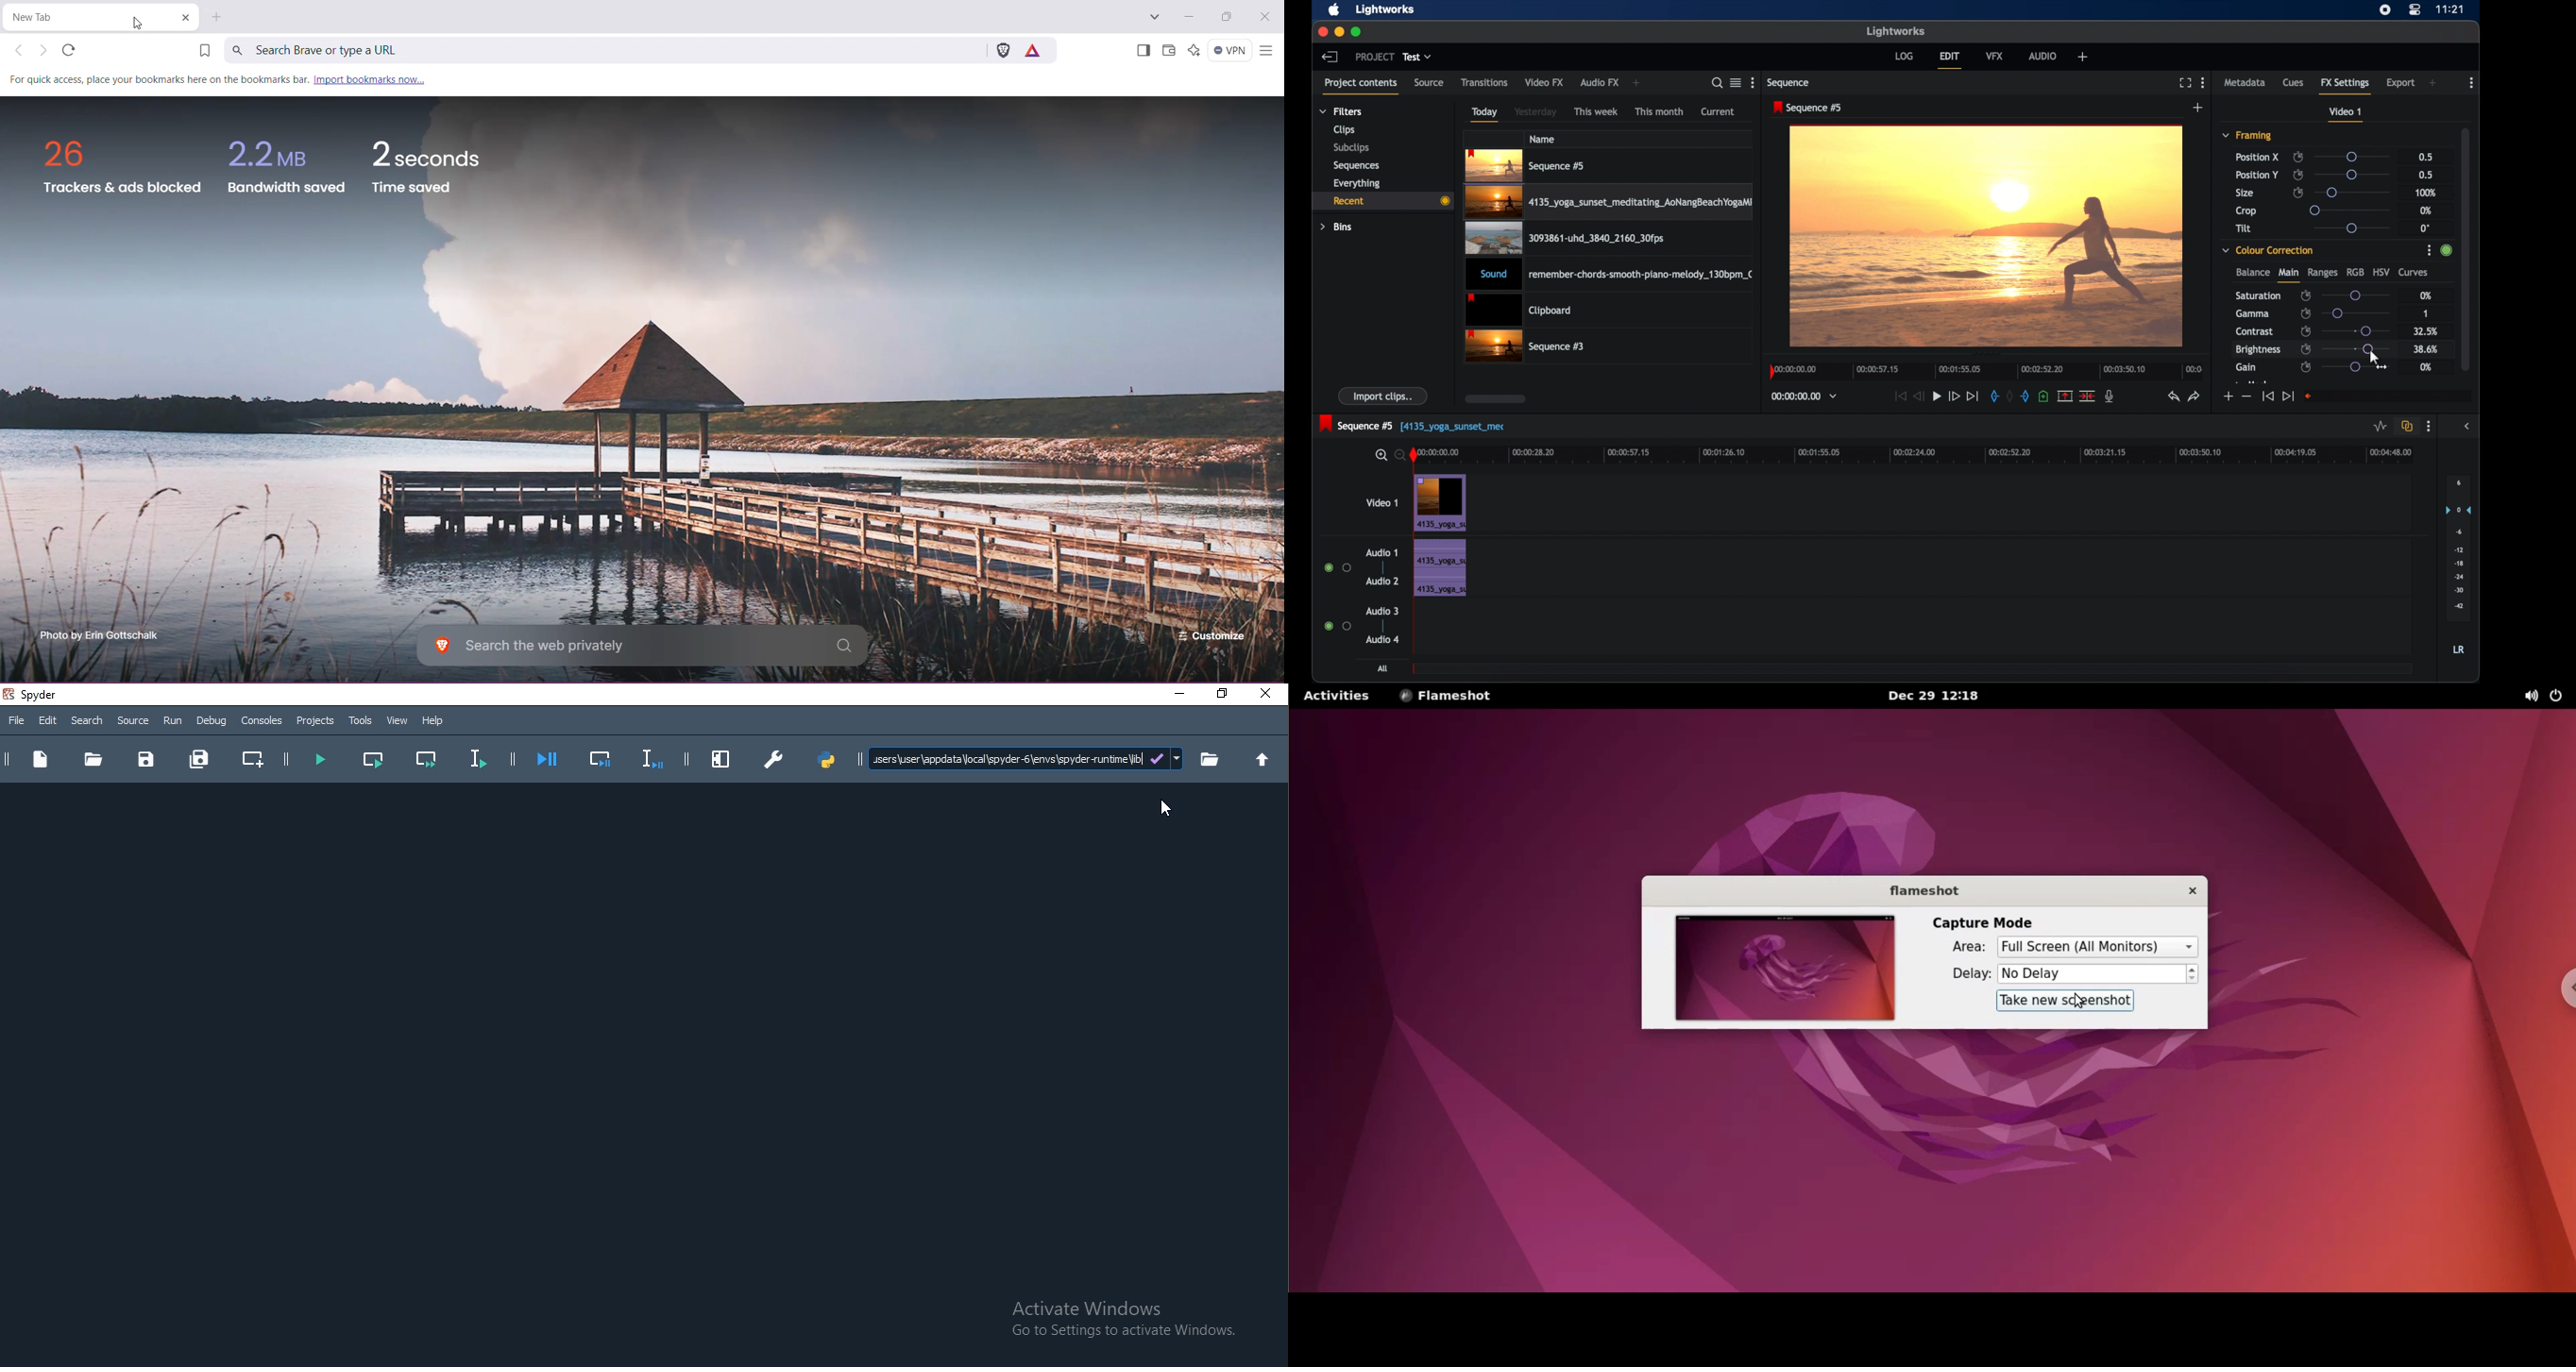 This screenshot has width=2576, height=1372. I want to click on Minimise, so click(1177, 694).